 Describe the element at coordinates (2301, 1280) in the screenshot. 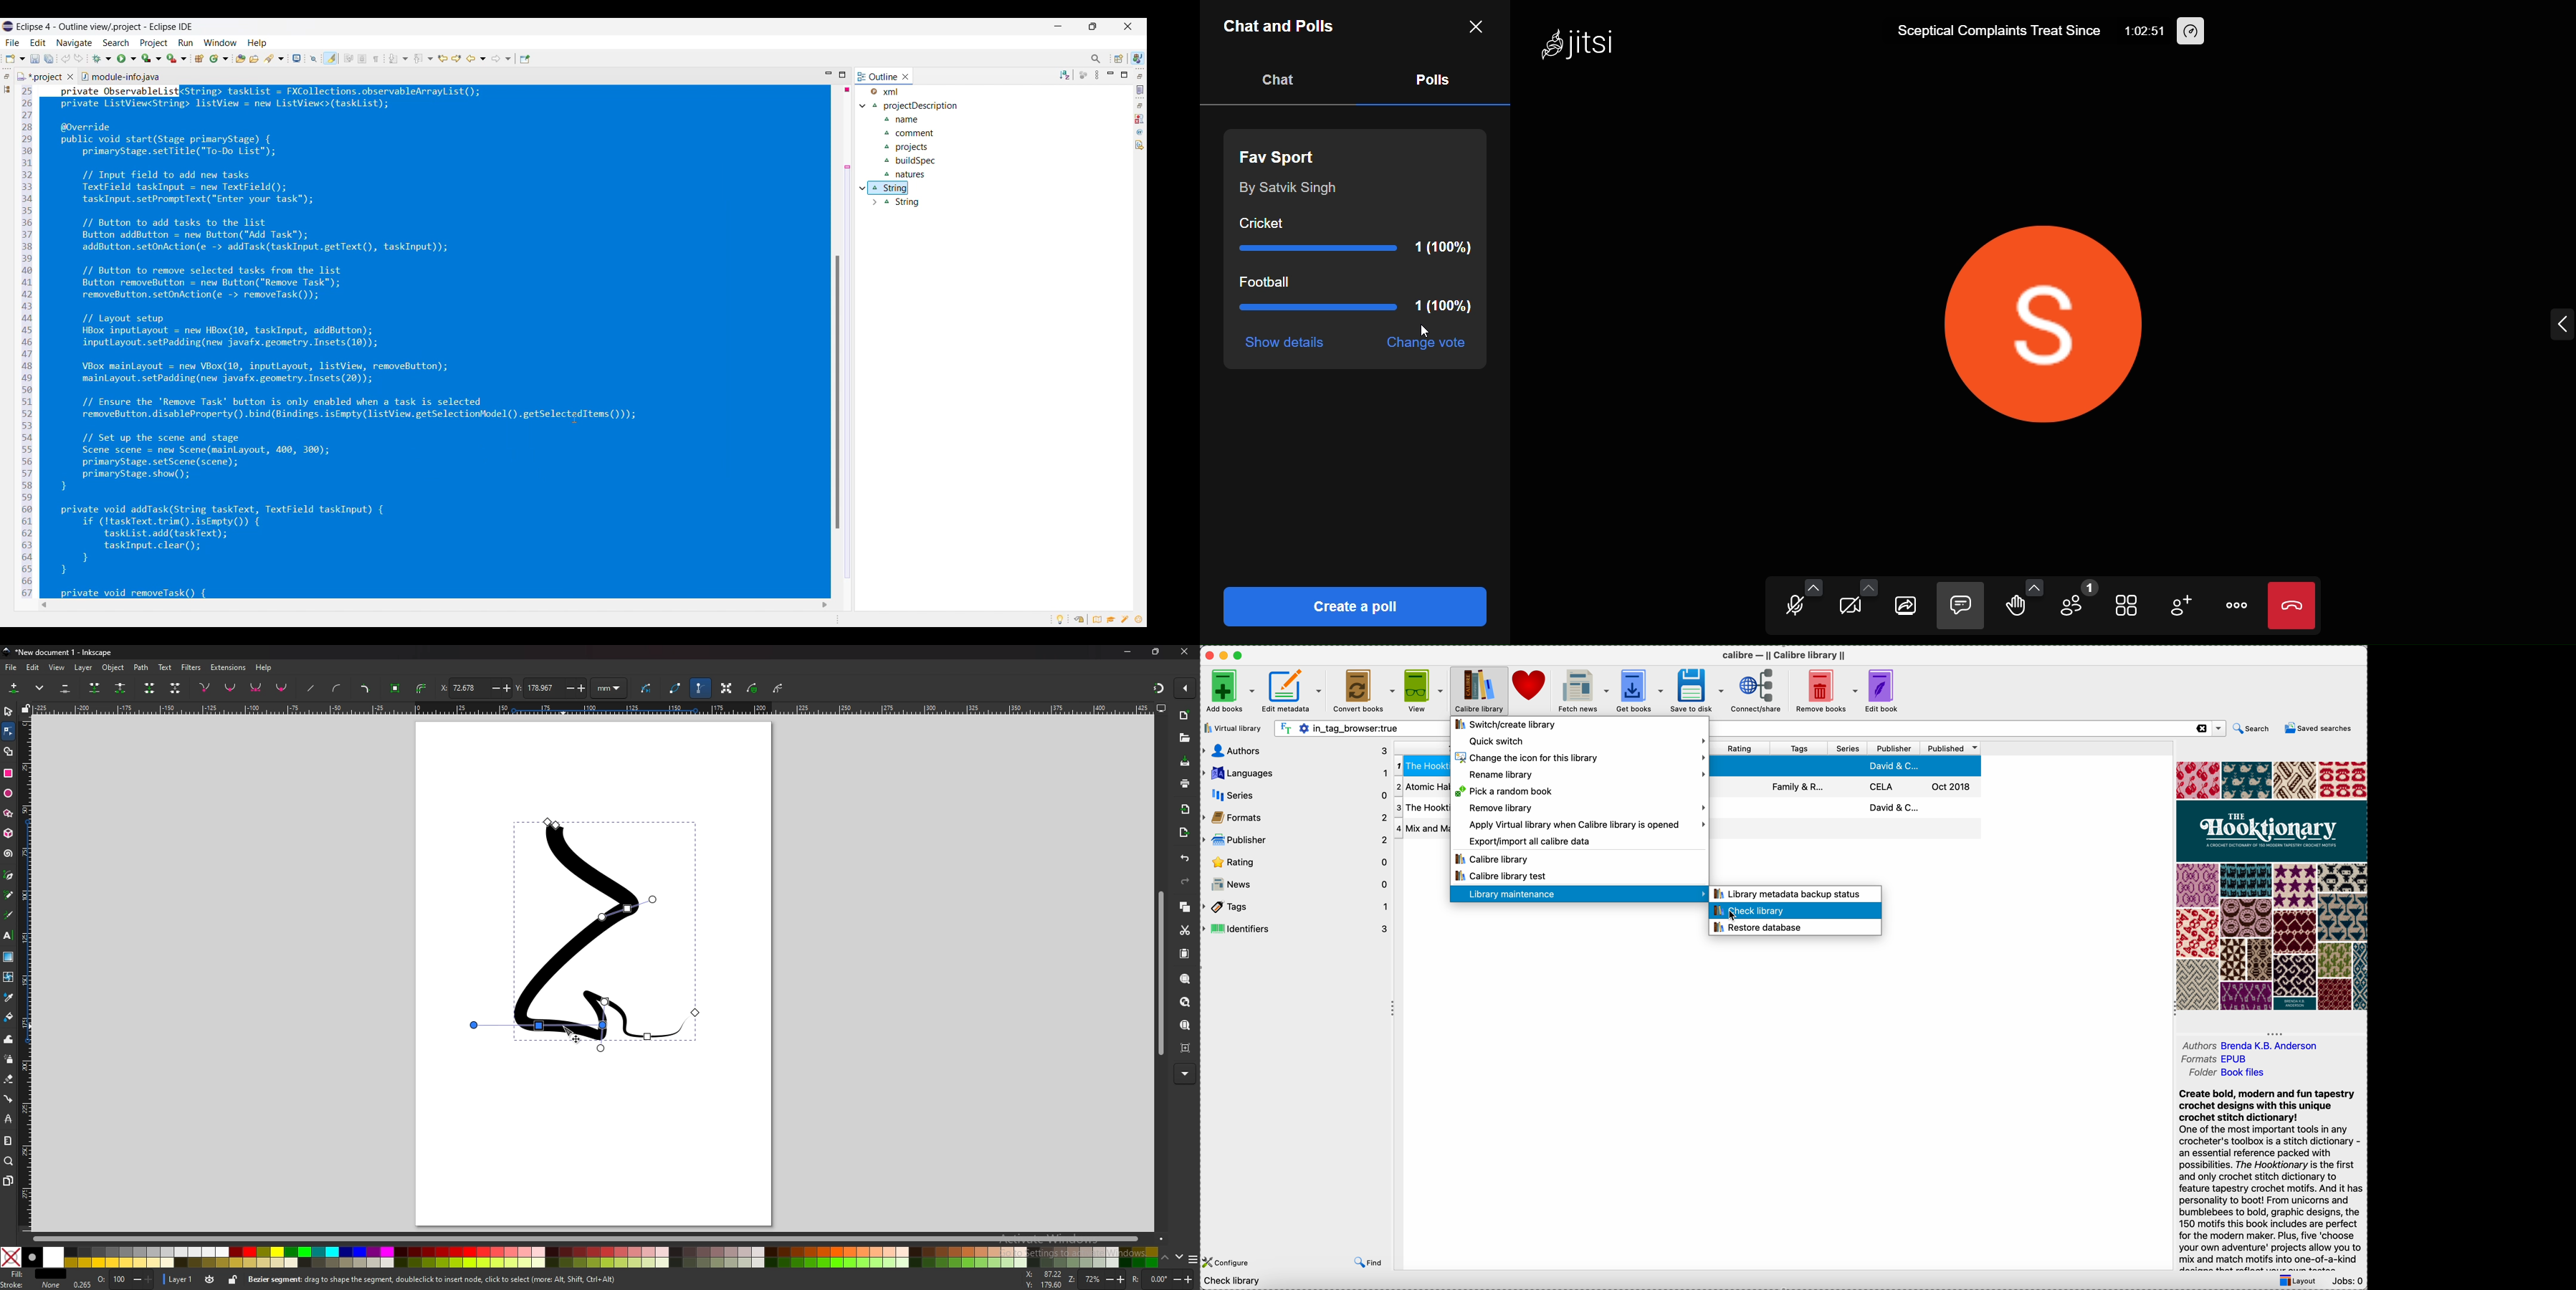

I see `layout` at that location.